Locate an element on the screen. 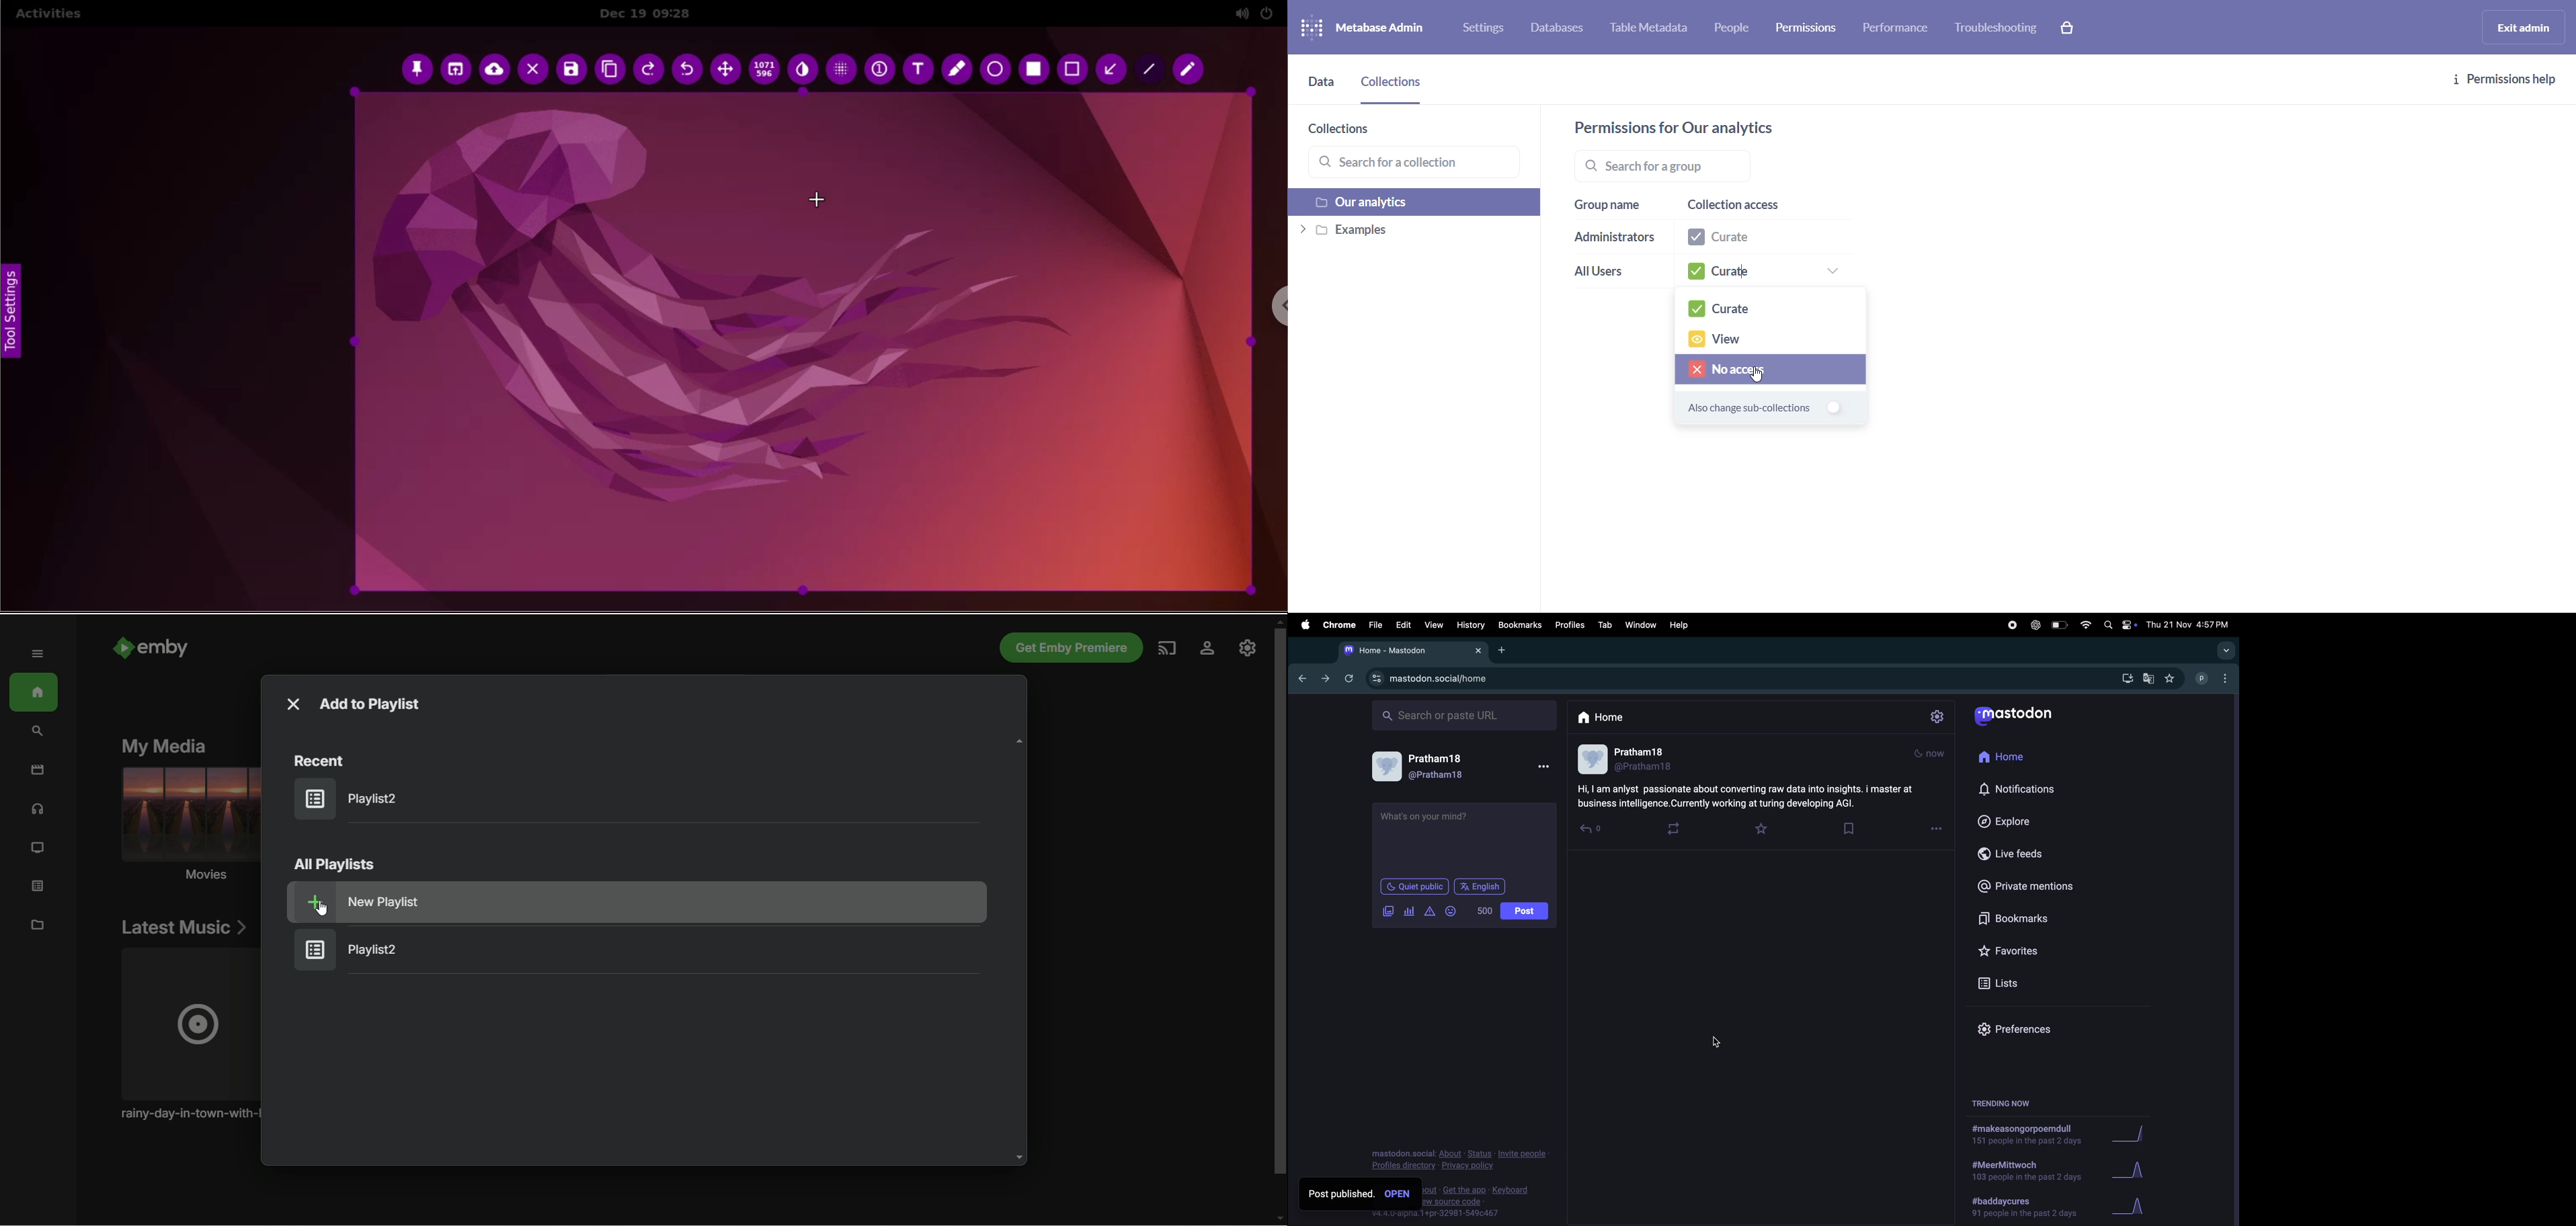 This screenshot has width=2576, height=1232. smiley is located at coordinates (1452, 912).